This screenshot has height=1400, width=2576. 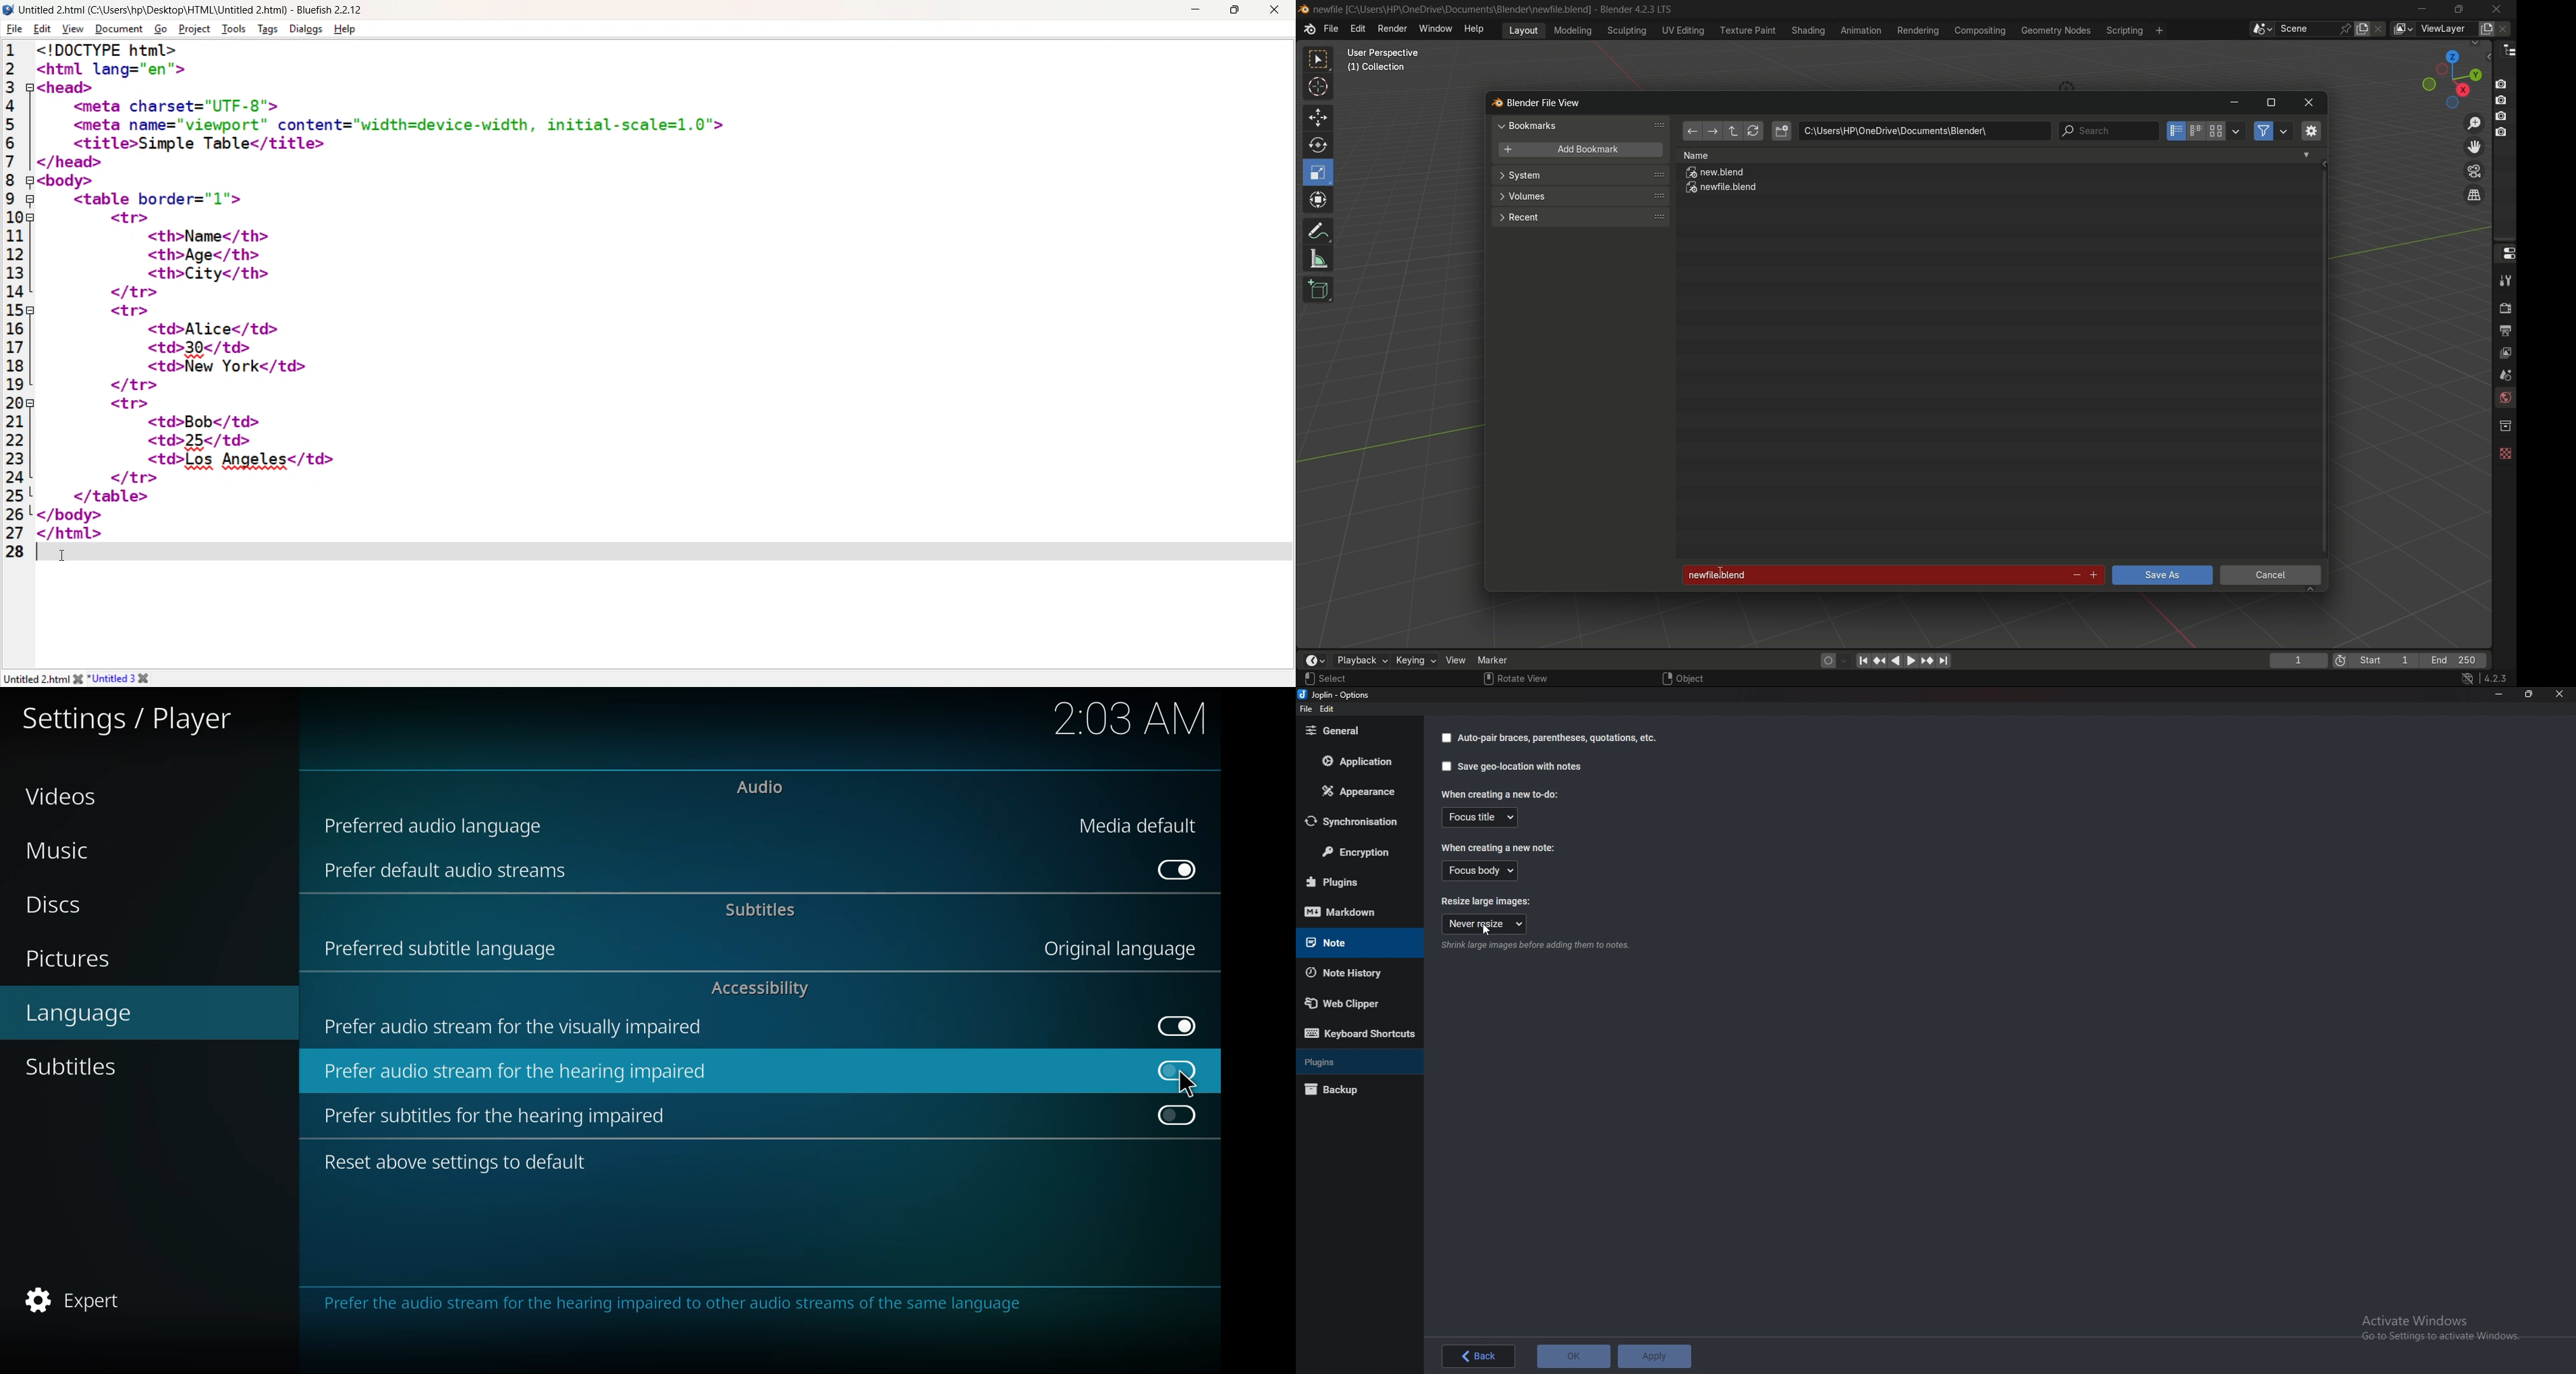 What do you see at coordinates (2196, 131) in the screenshot?
I see `horizontal list` at bounding box center [2196, 131].